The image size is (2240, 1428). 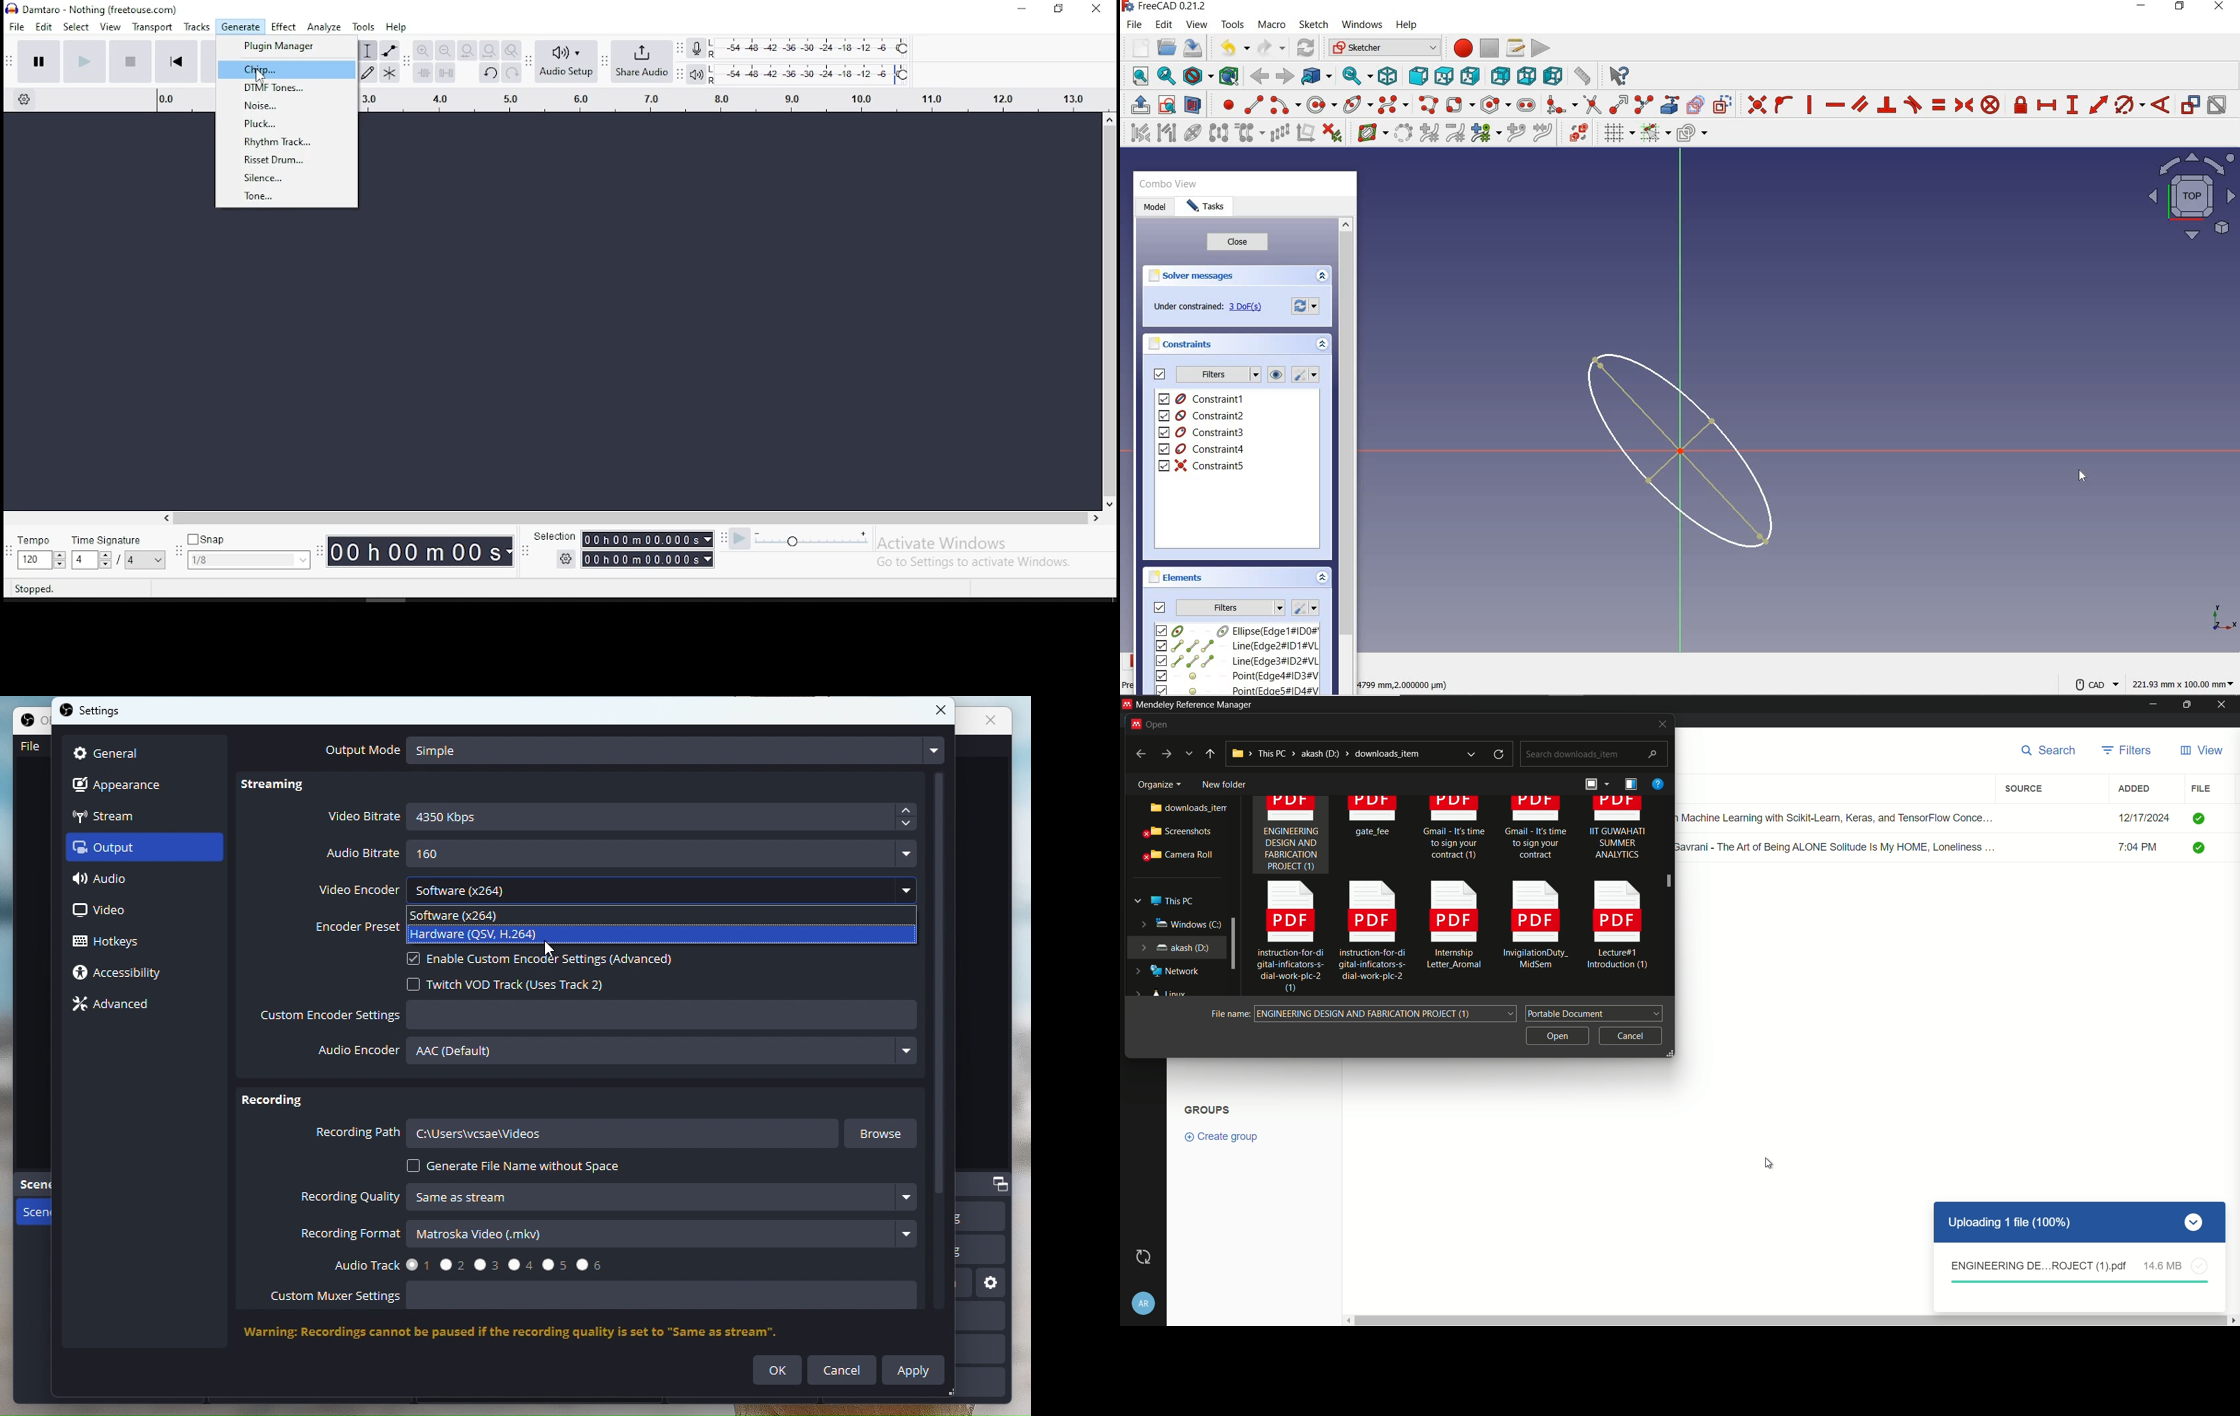 I want to click on collapse, so click(x=1321, y=277).